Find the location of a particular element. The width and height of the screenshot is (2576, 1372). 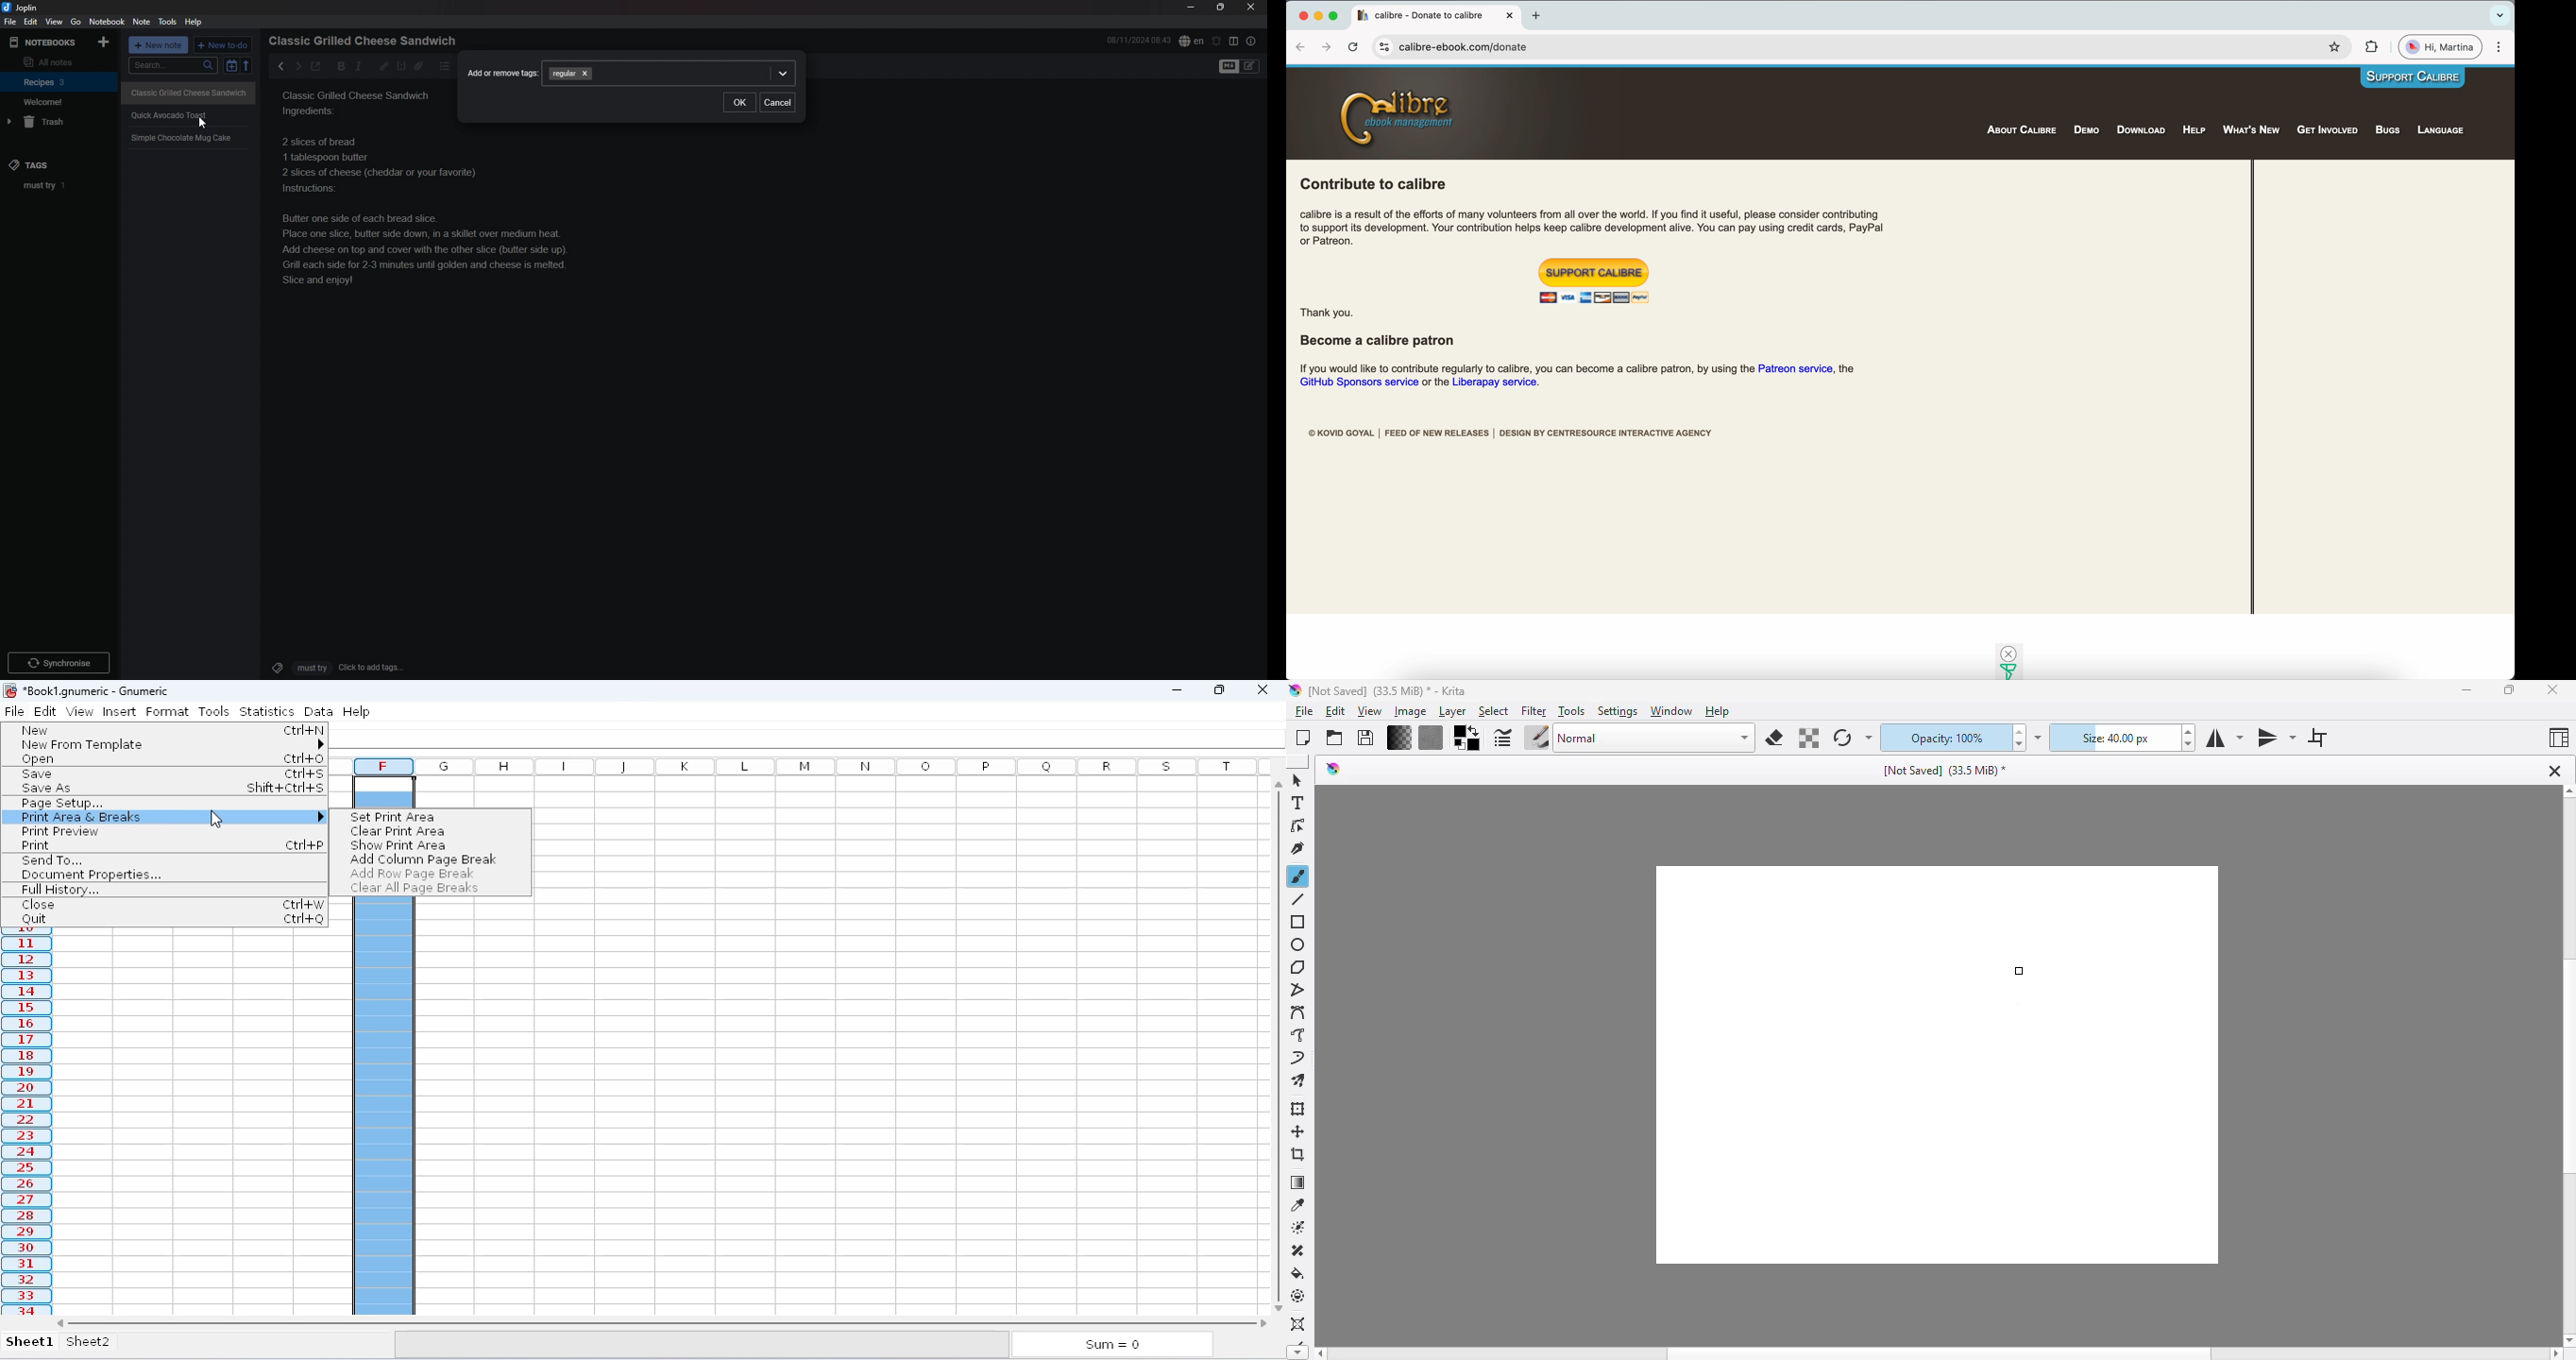

hyperlink is located at coordinates (384, 65).